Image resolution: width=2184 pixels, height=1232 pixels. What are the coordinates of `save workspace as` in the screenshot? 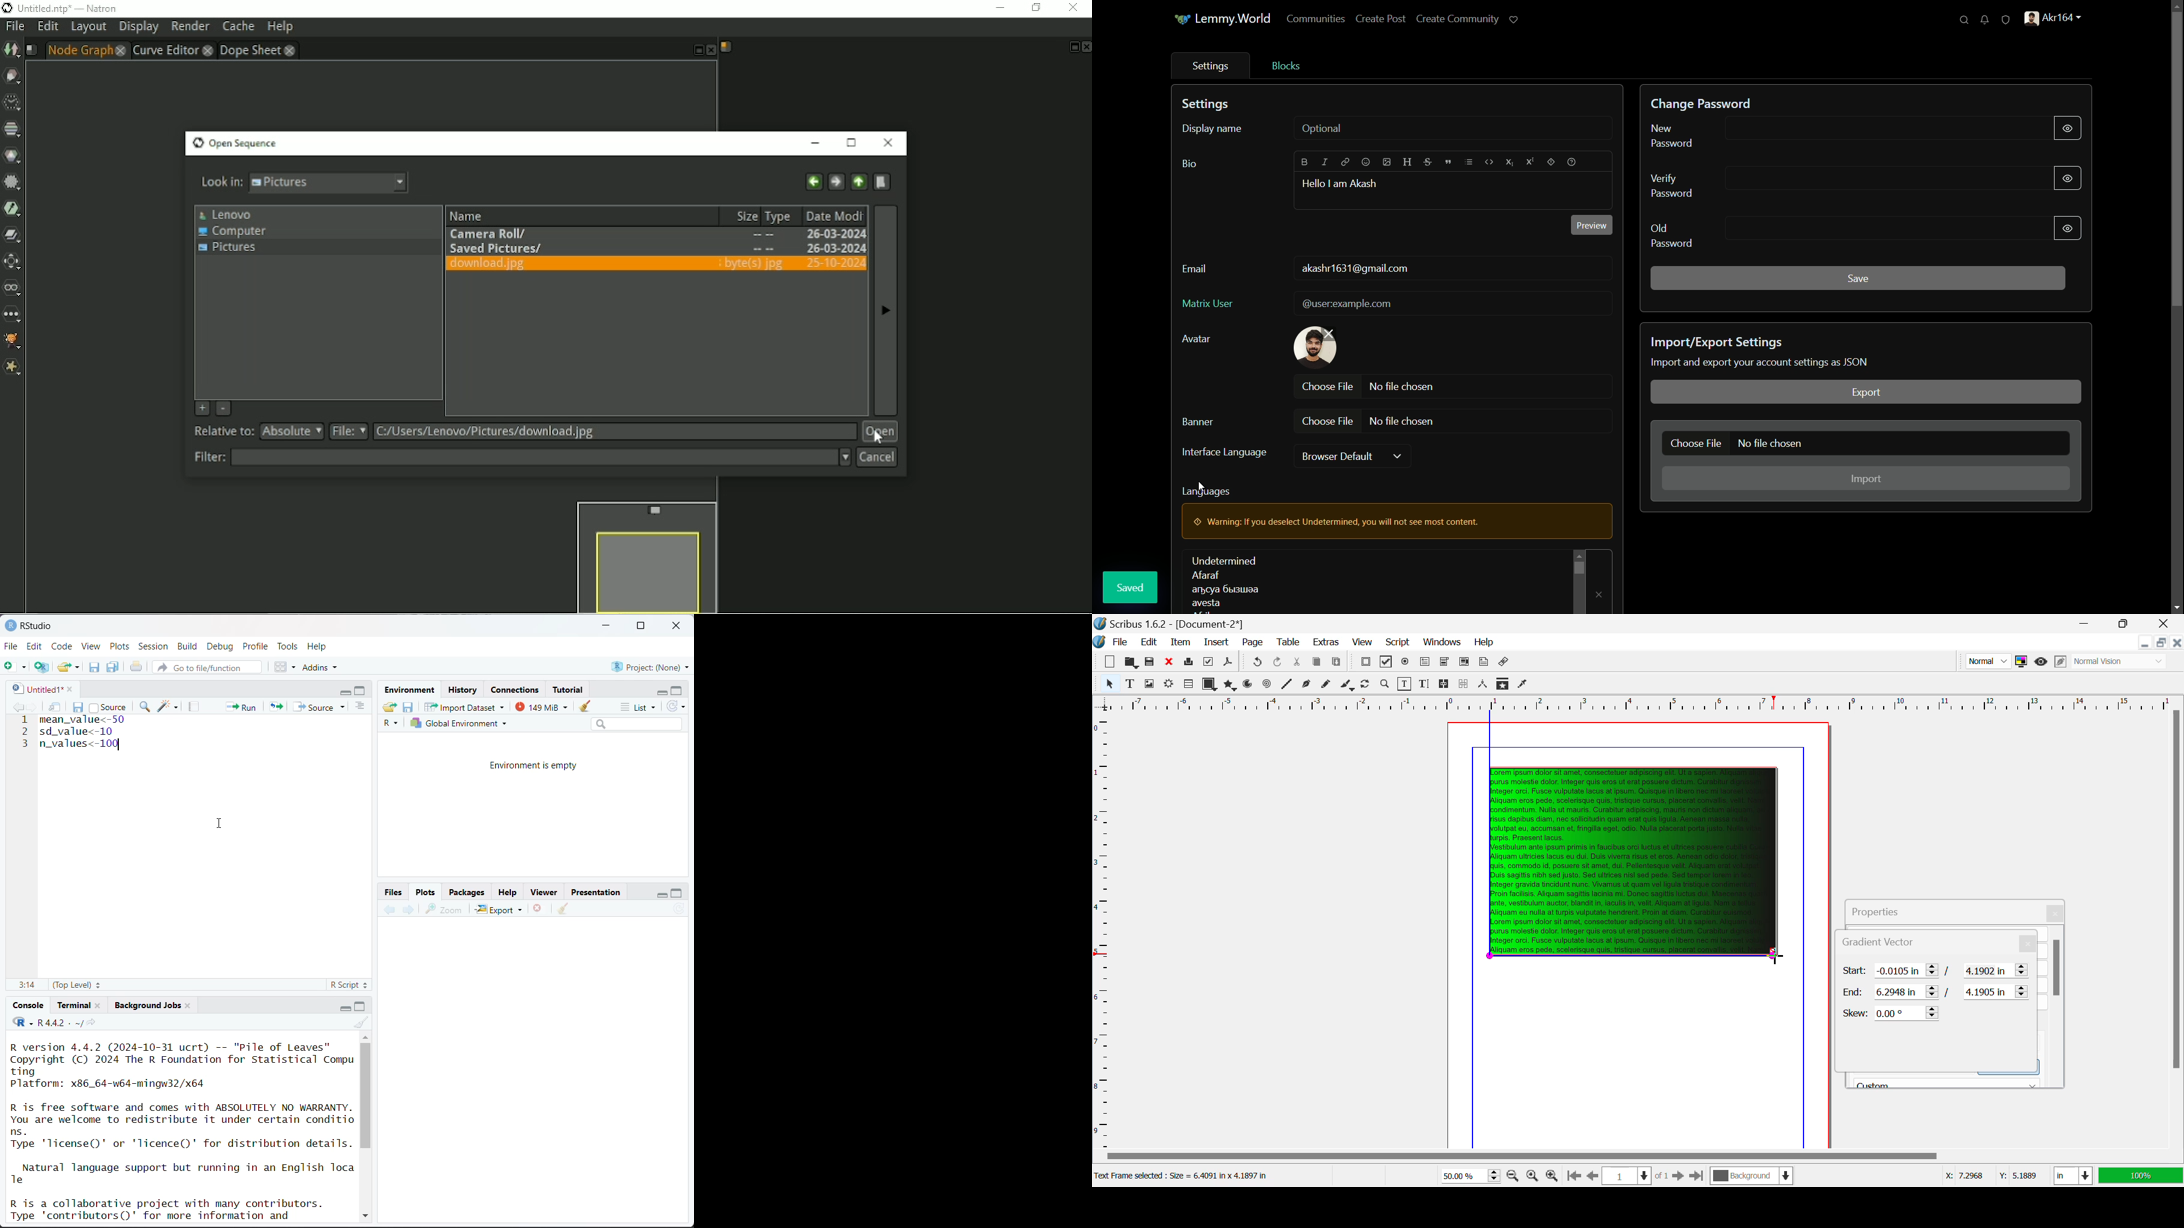 It's located at (409, 708).